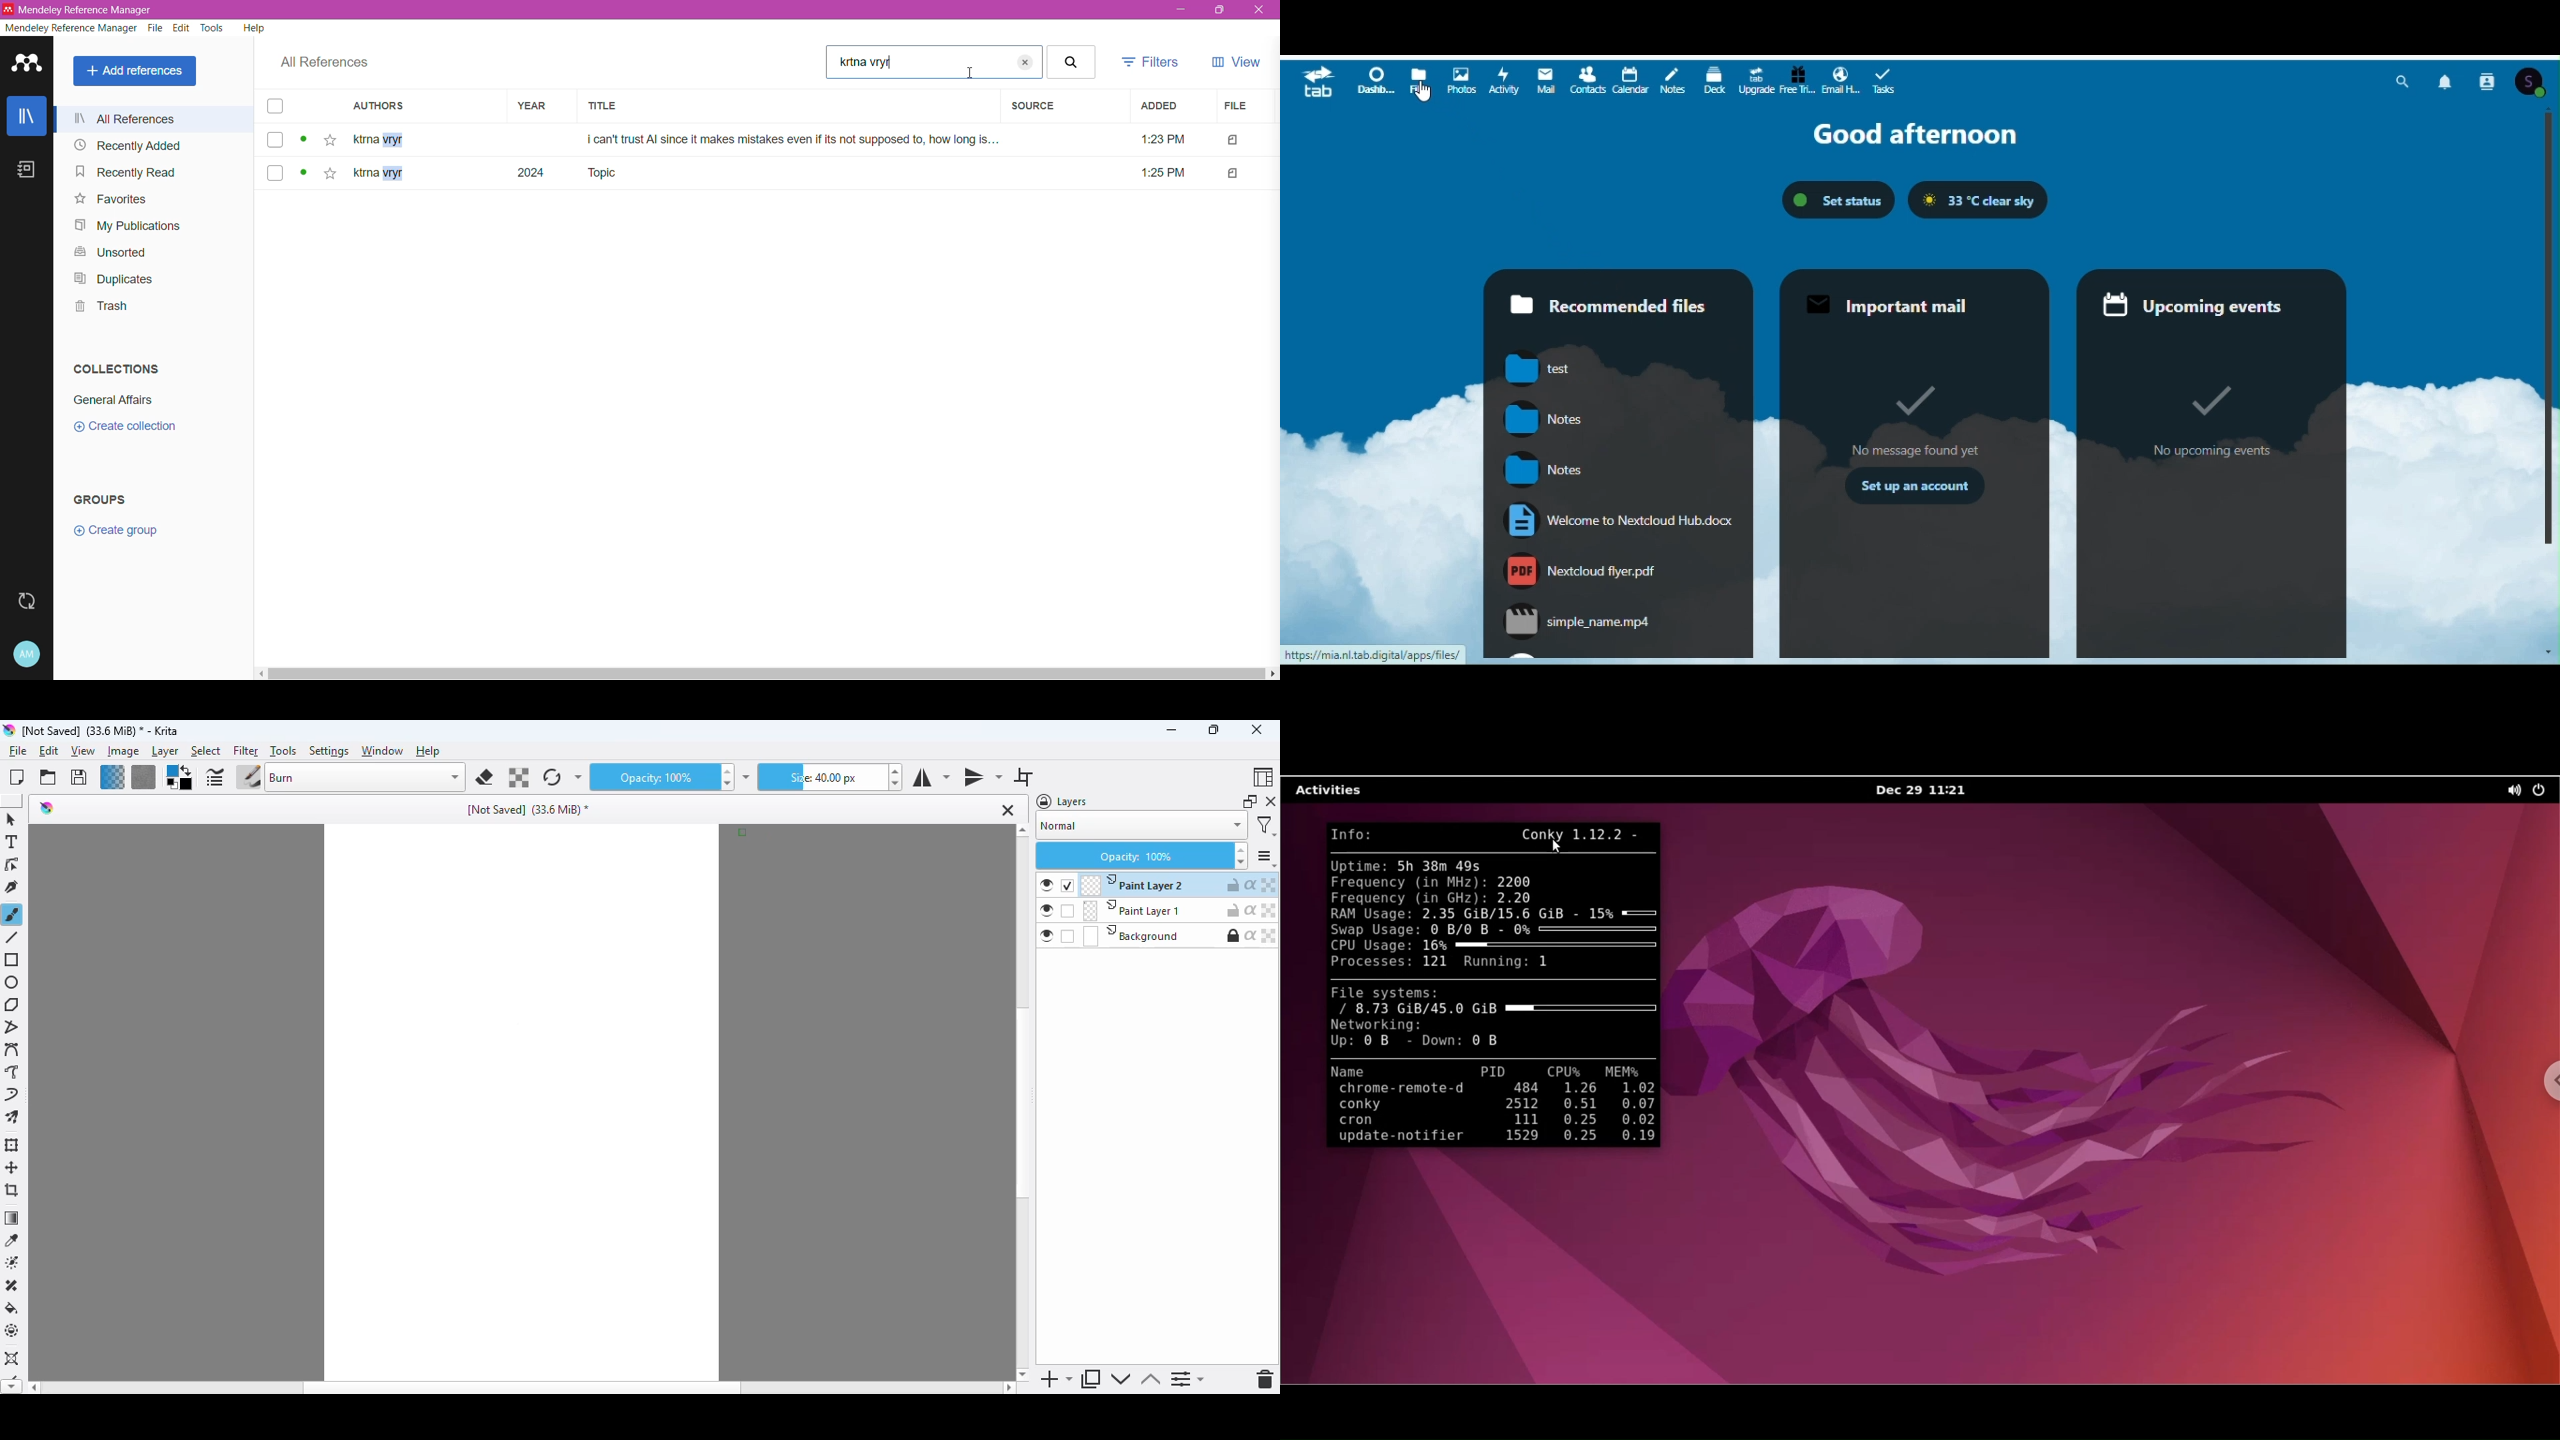 The width and height of the screenshot is (2576, 1456). I want to click on Title, so click(787, 107).